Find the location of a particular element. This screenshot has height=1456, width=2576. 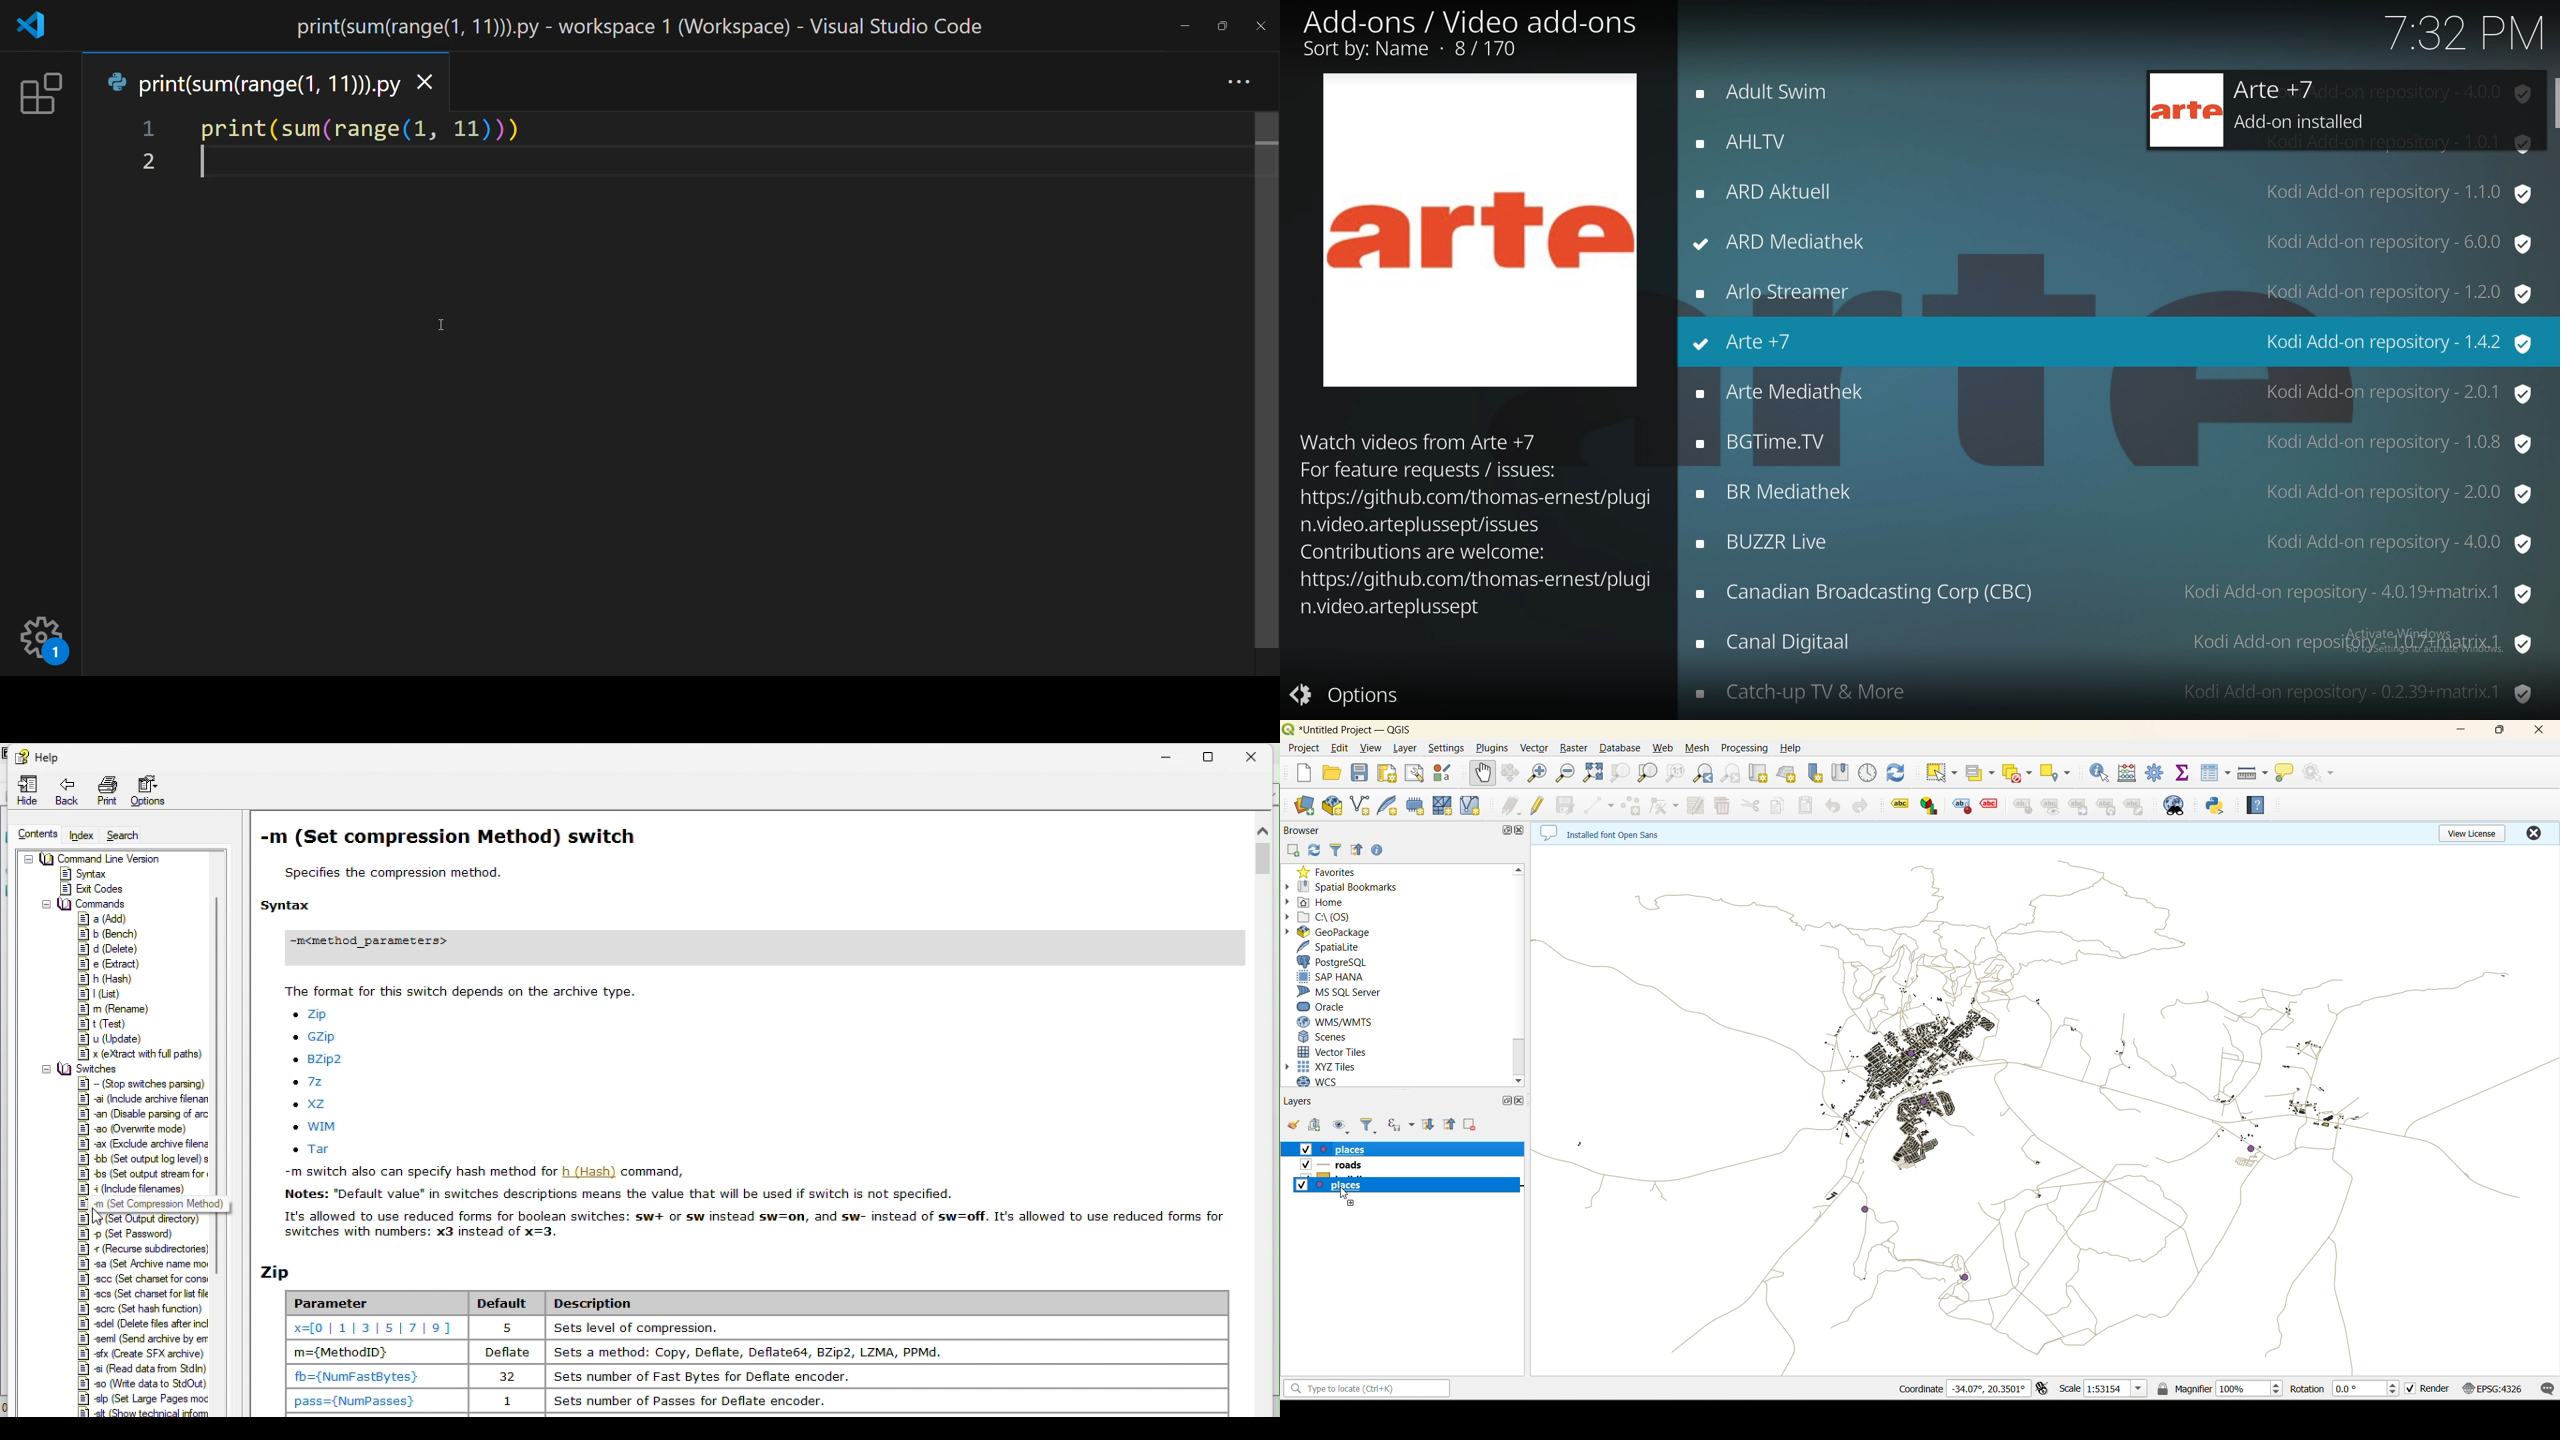

description is located at coordinates (1474, 523).